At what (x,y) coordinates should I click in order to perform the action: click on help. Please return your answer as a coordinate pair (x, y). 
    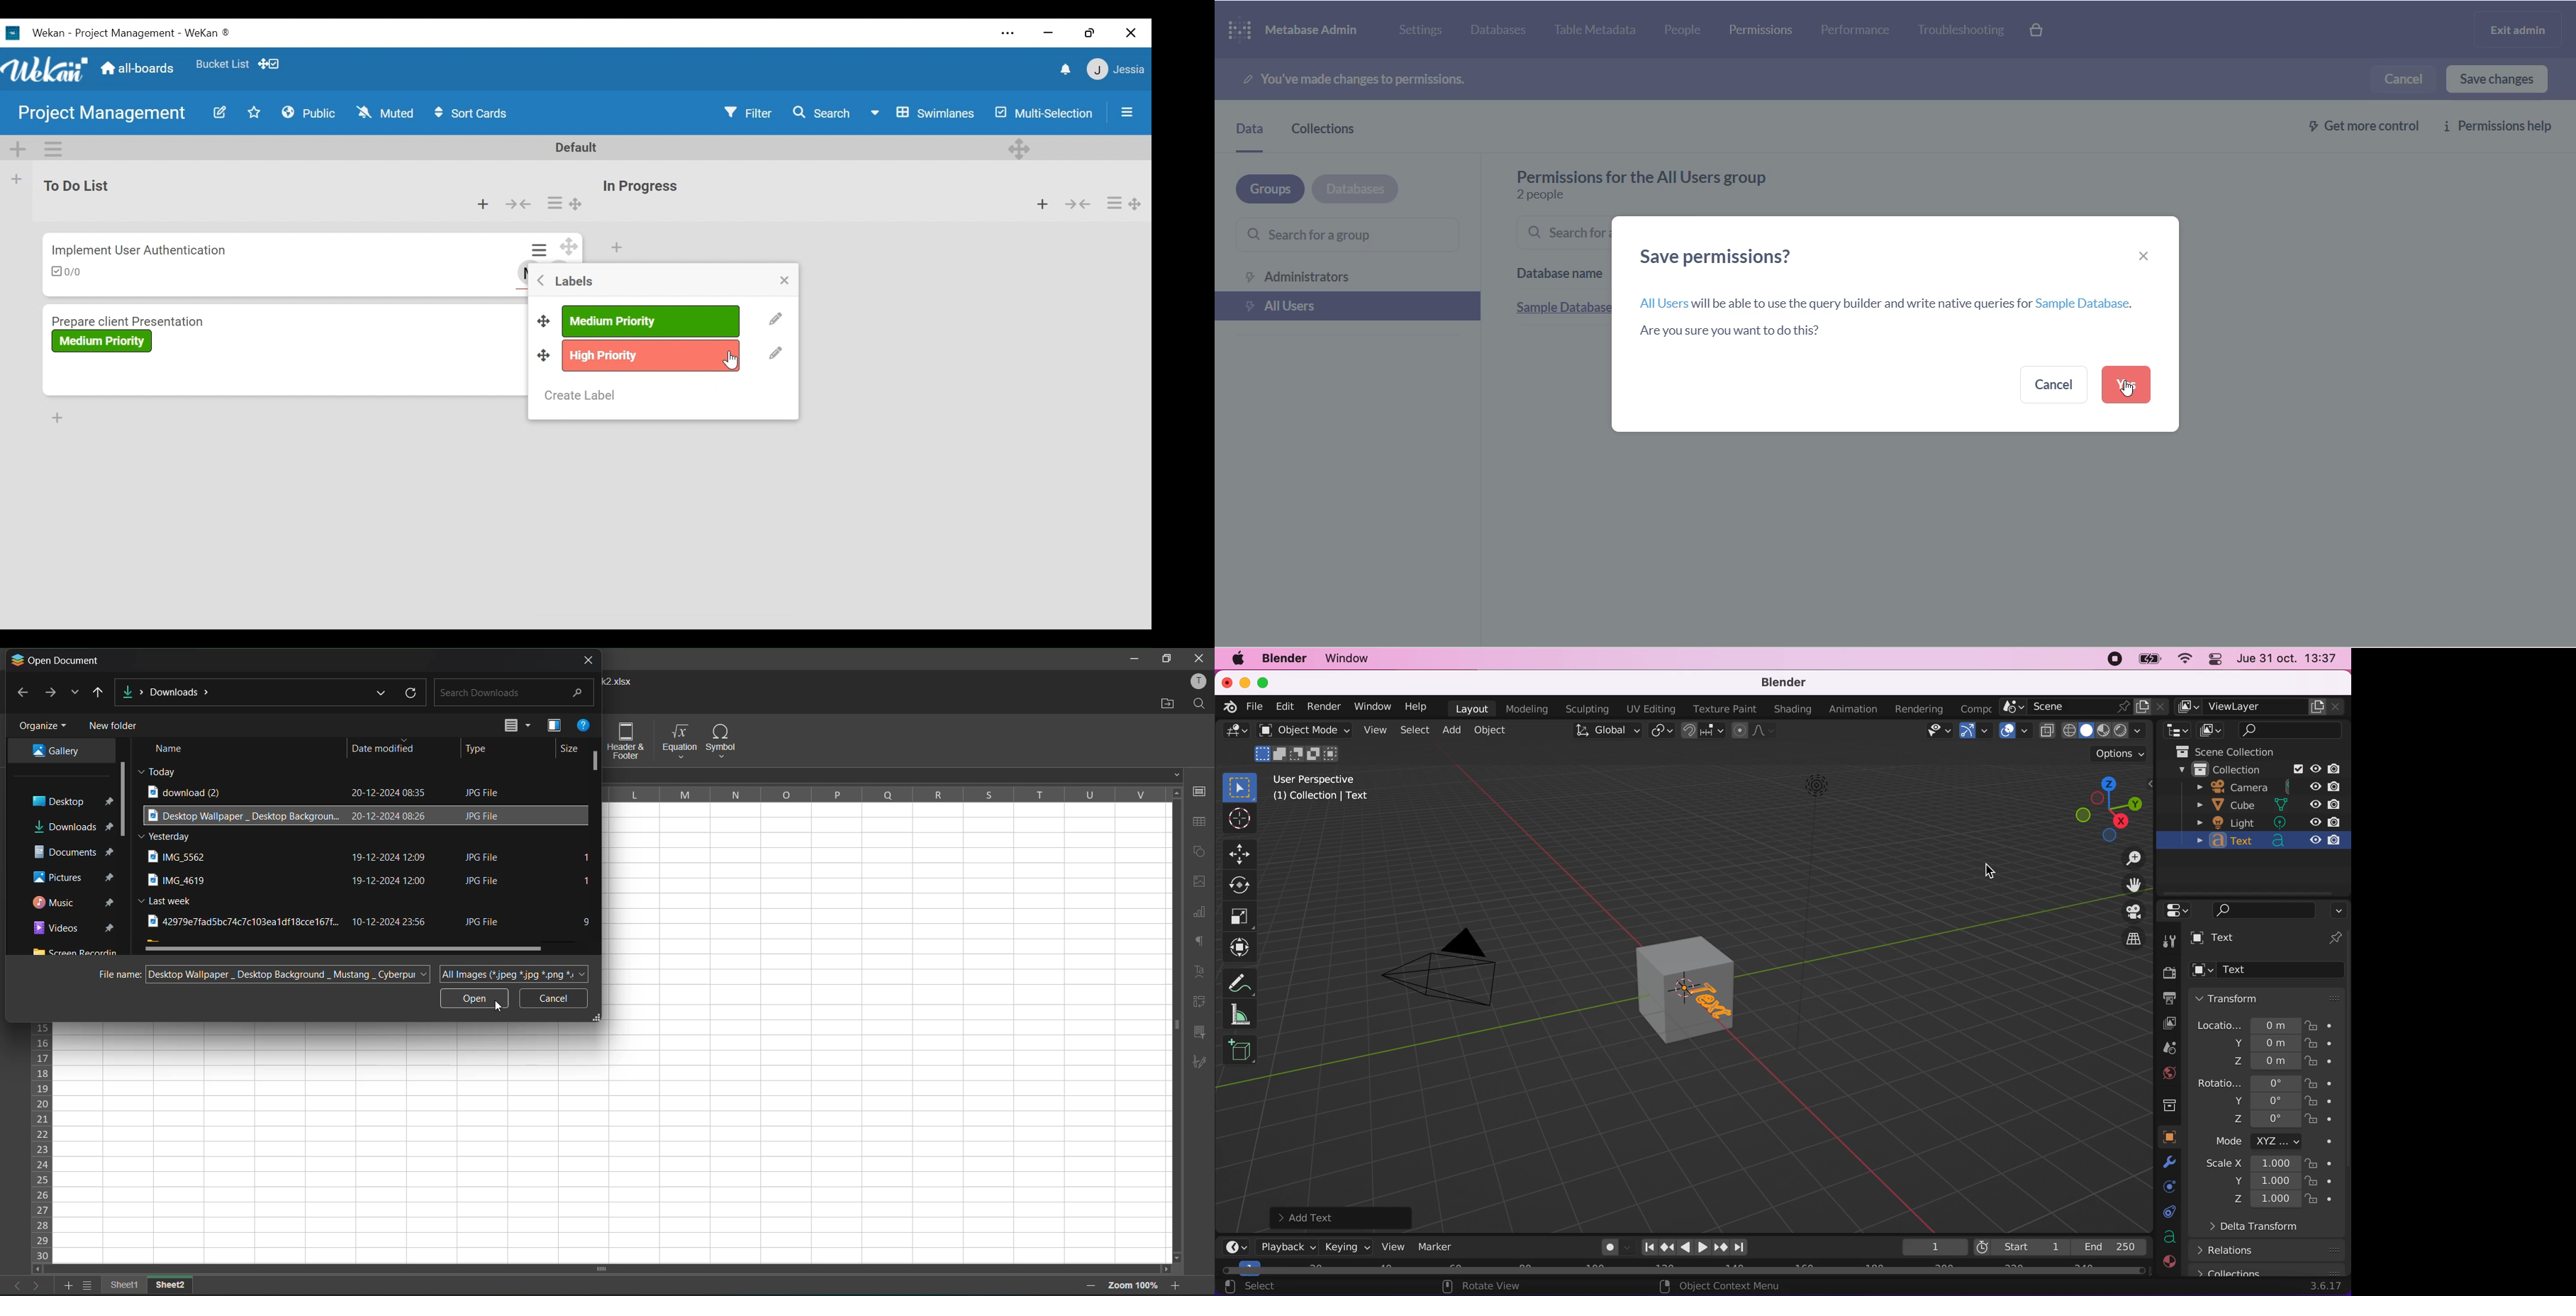
    Looking at the image, I should click on (1418, 706).